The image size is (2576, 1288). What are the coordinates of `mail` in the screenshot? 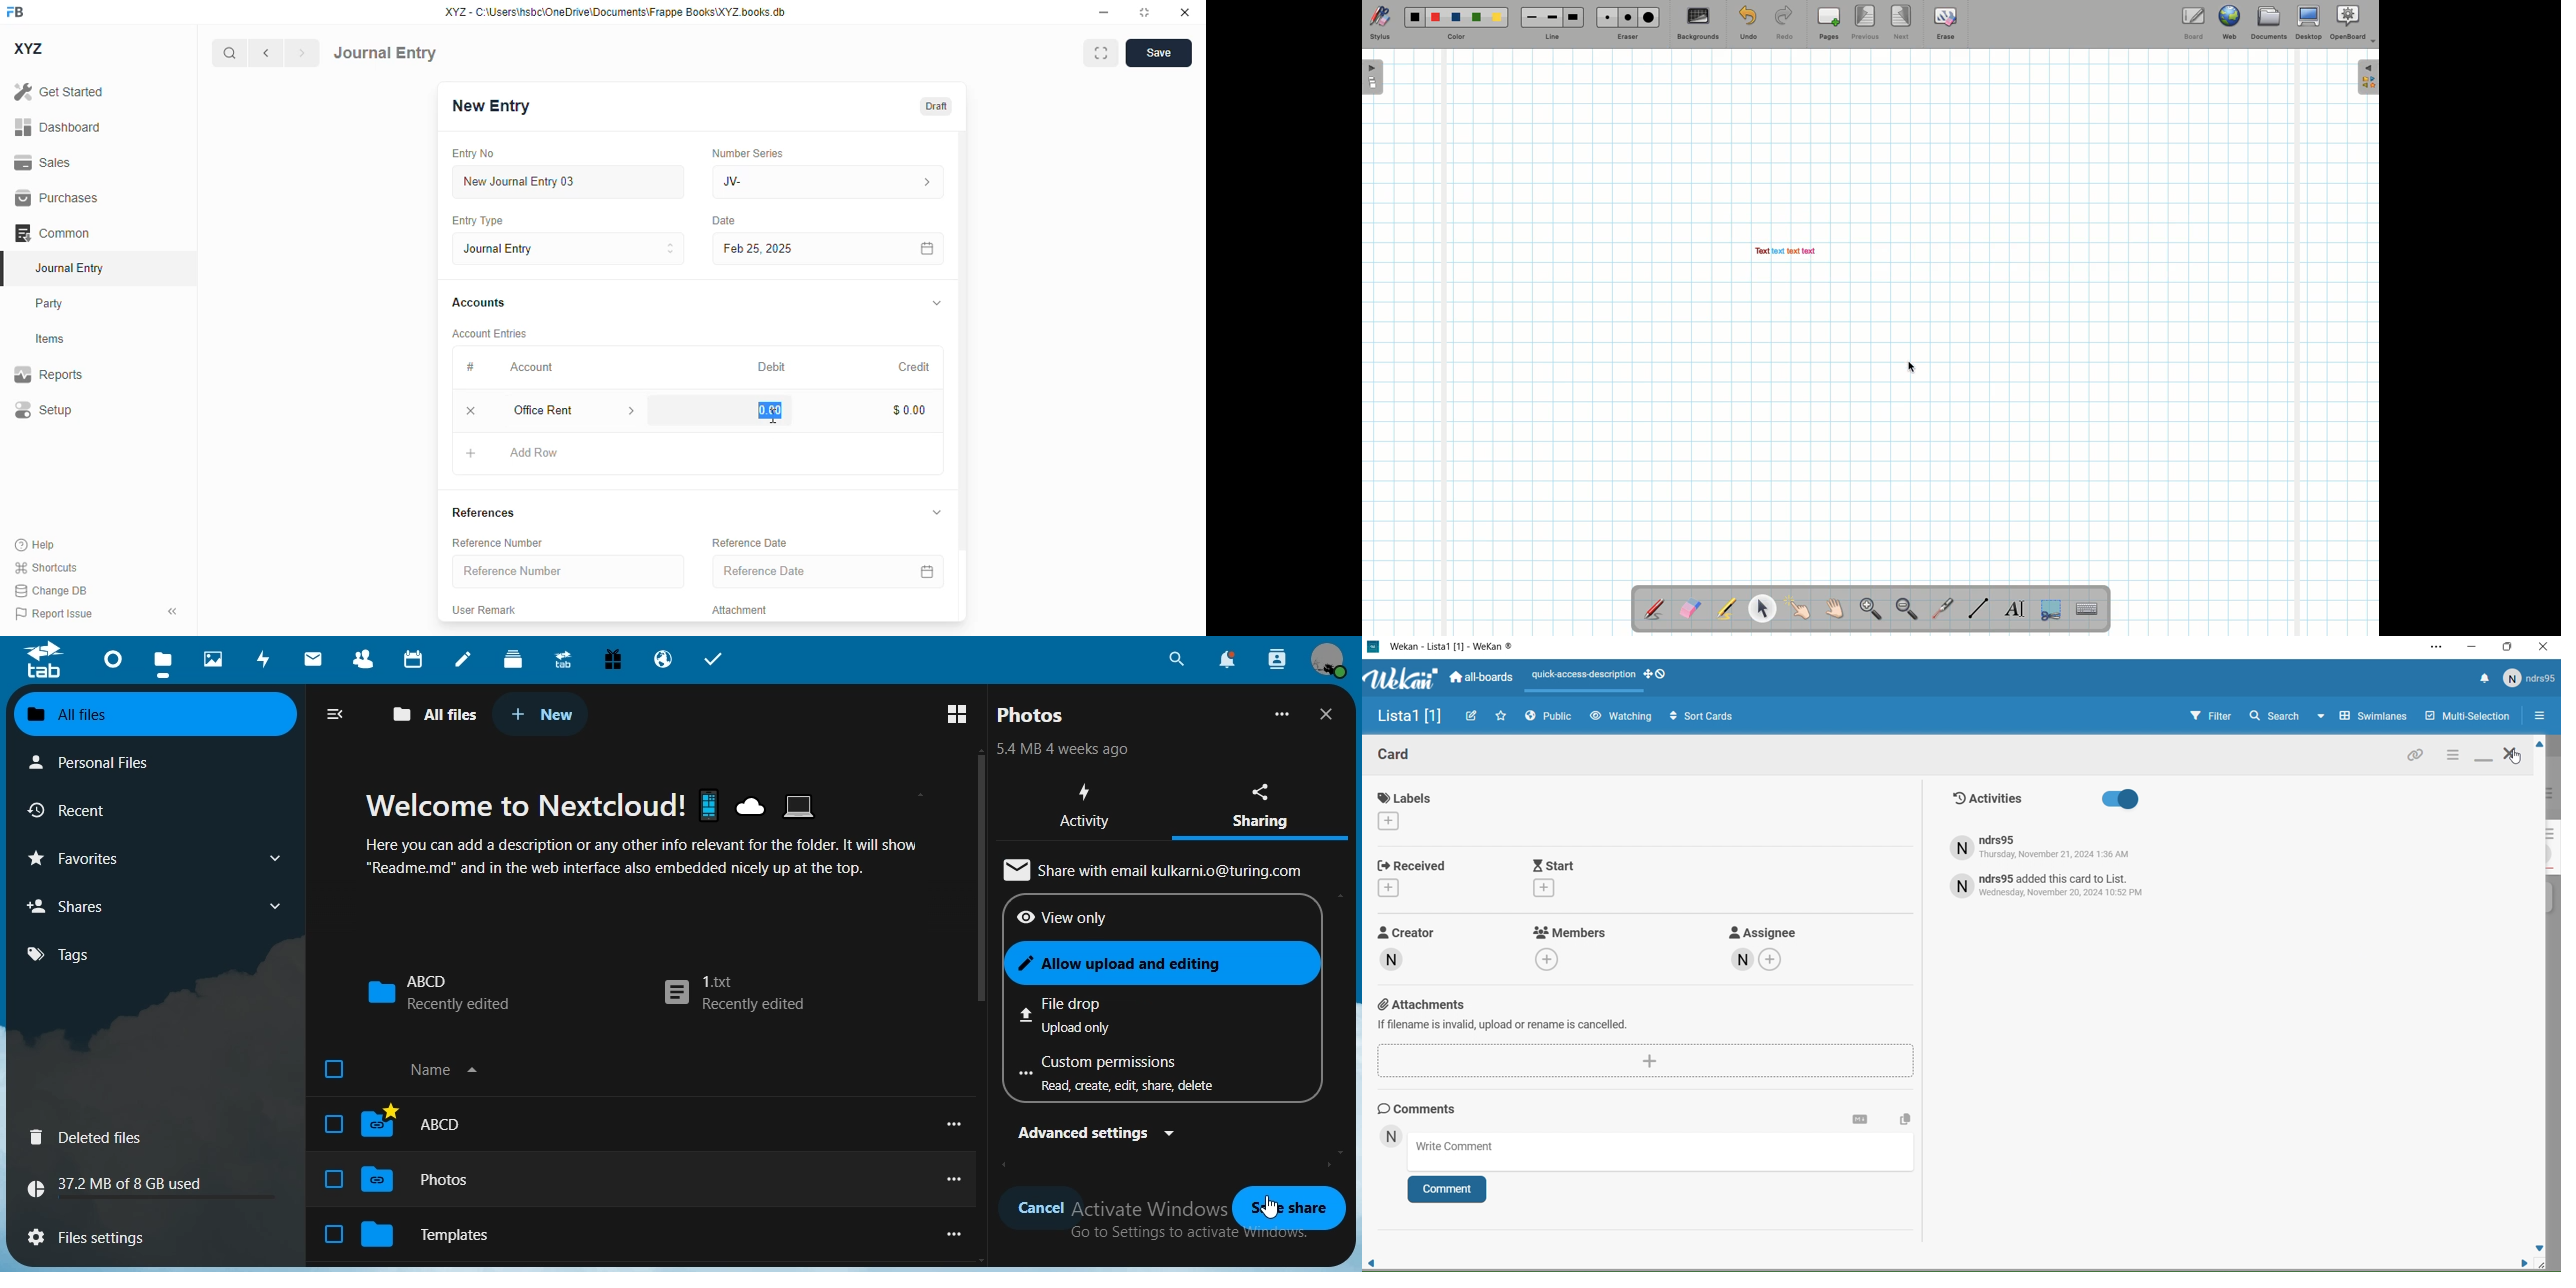 It's located at (316, 661).